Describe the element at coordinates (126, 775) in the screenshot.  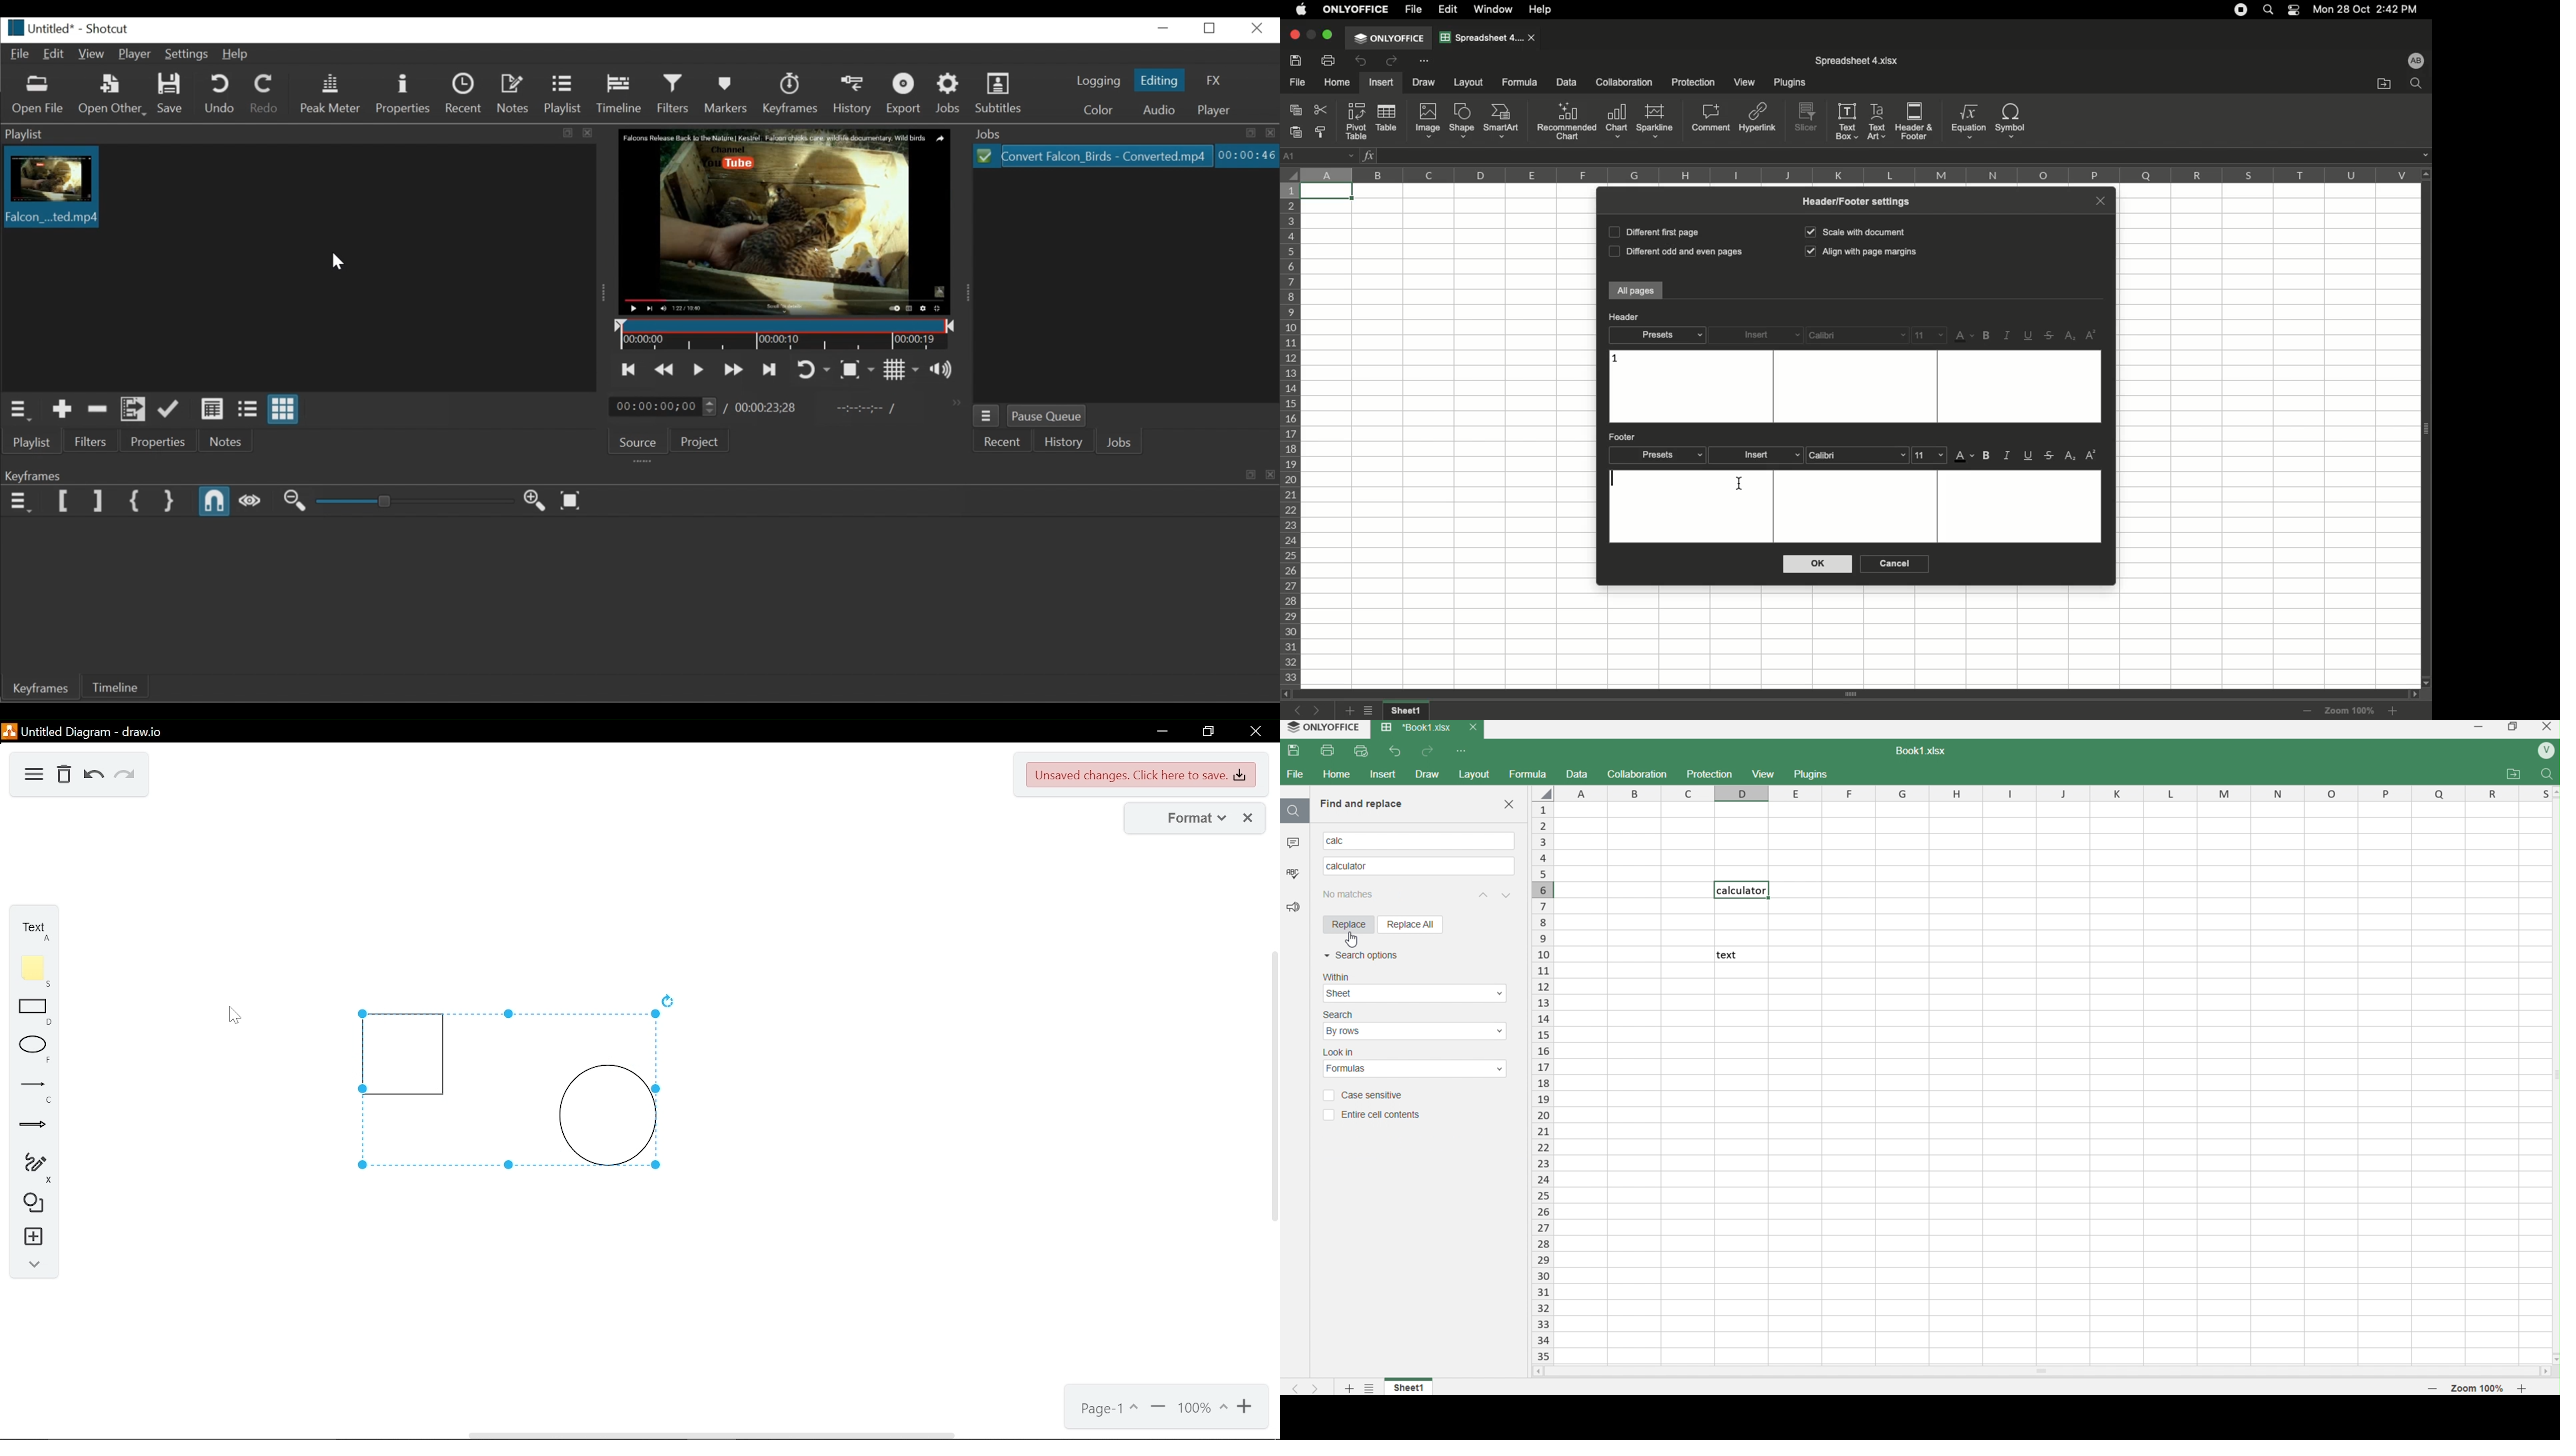
I see `redo` at that location.